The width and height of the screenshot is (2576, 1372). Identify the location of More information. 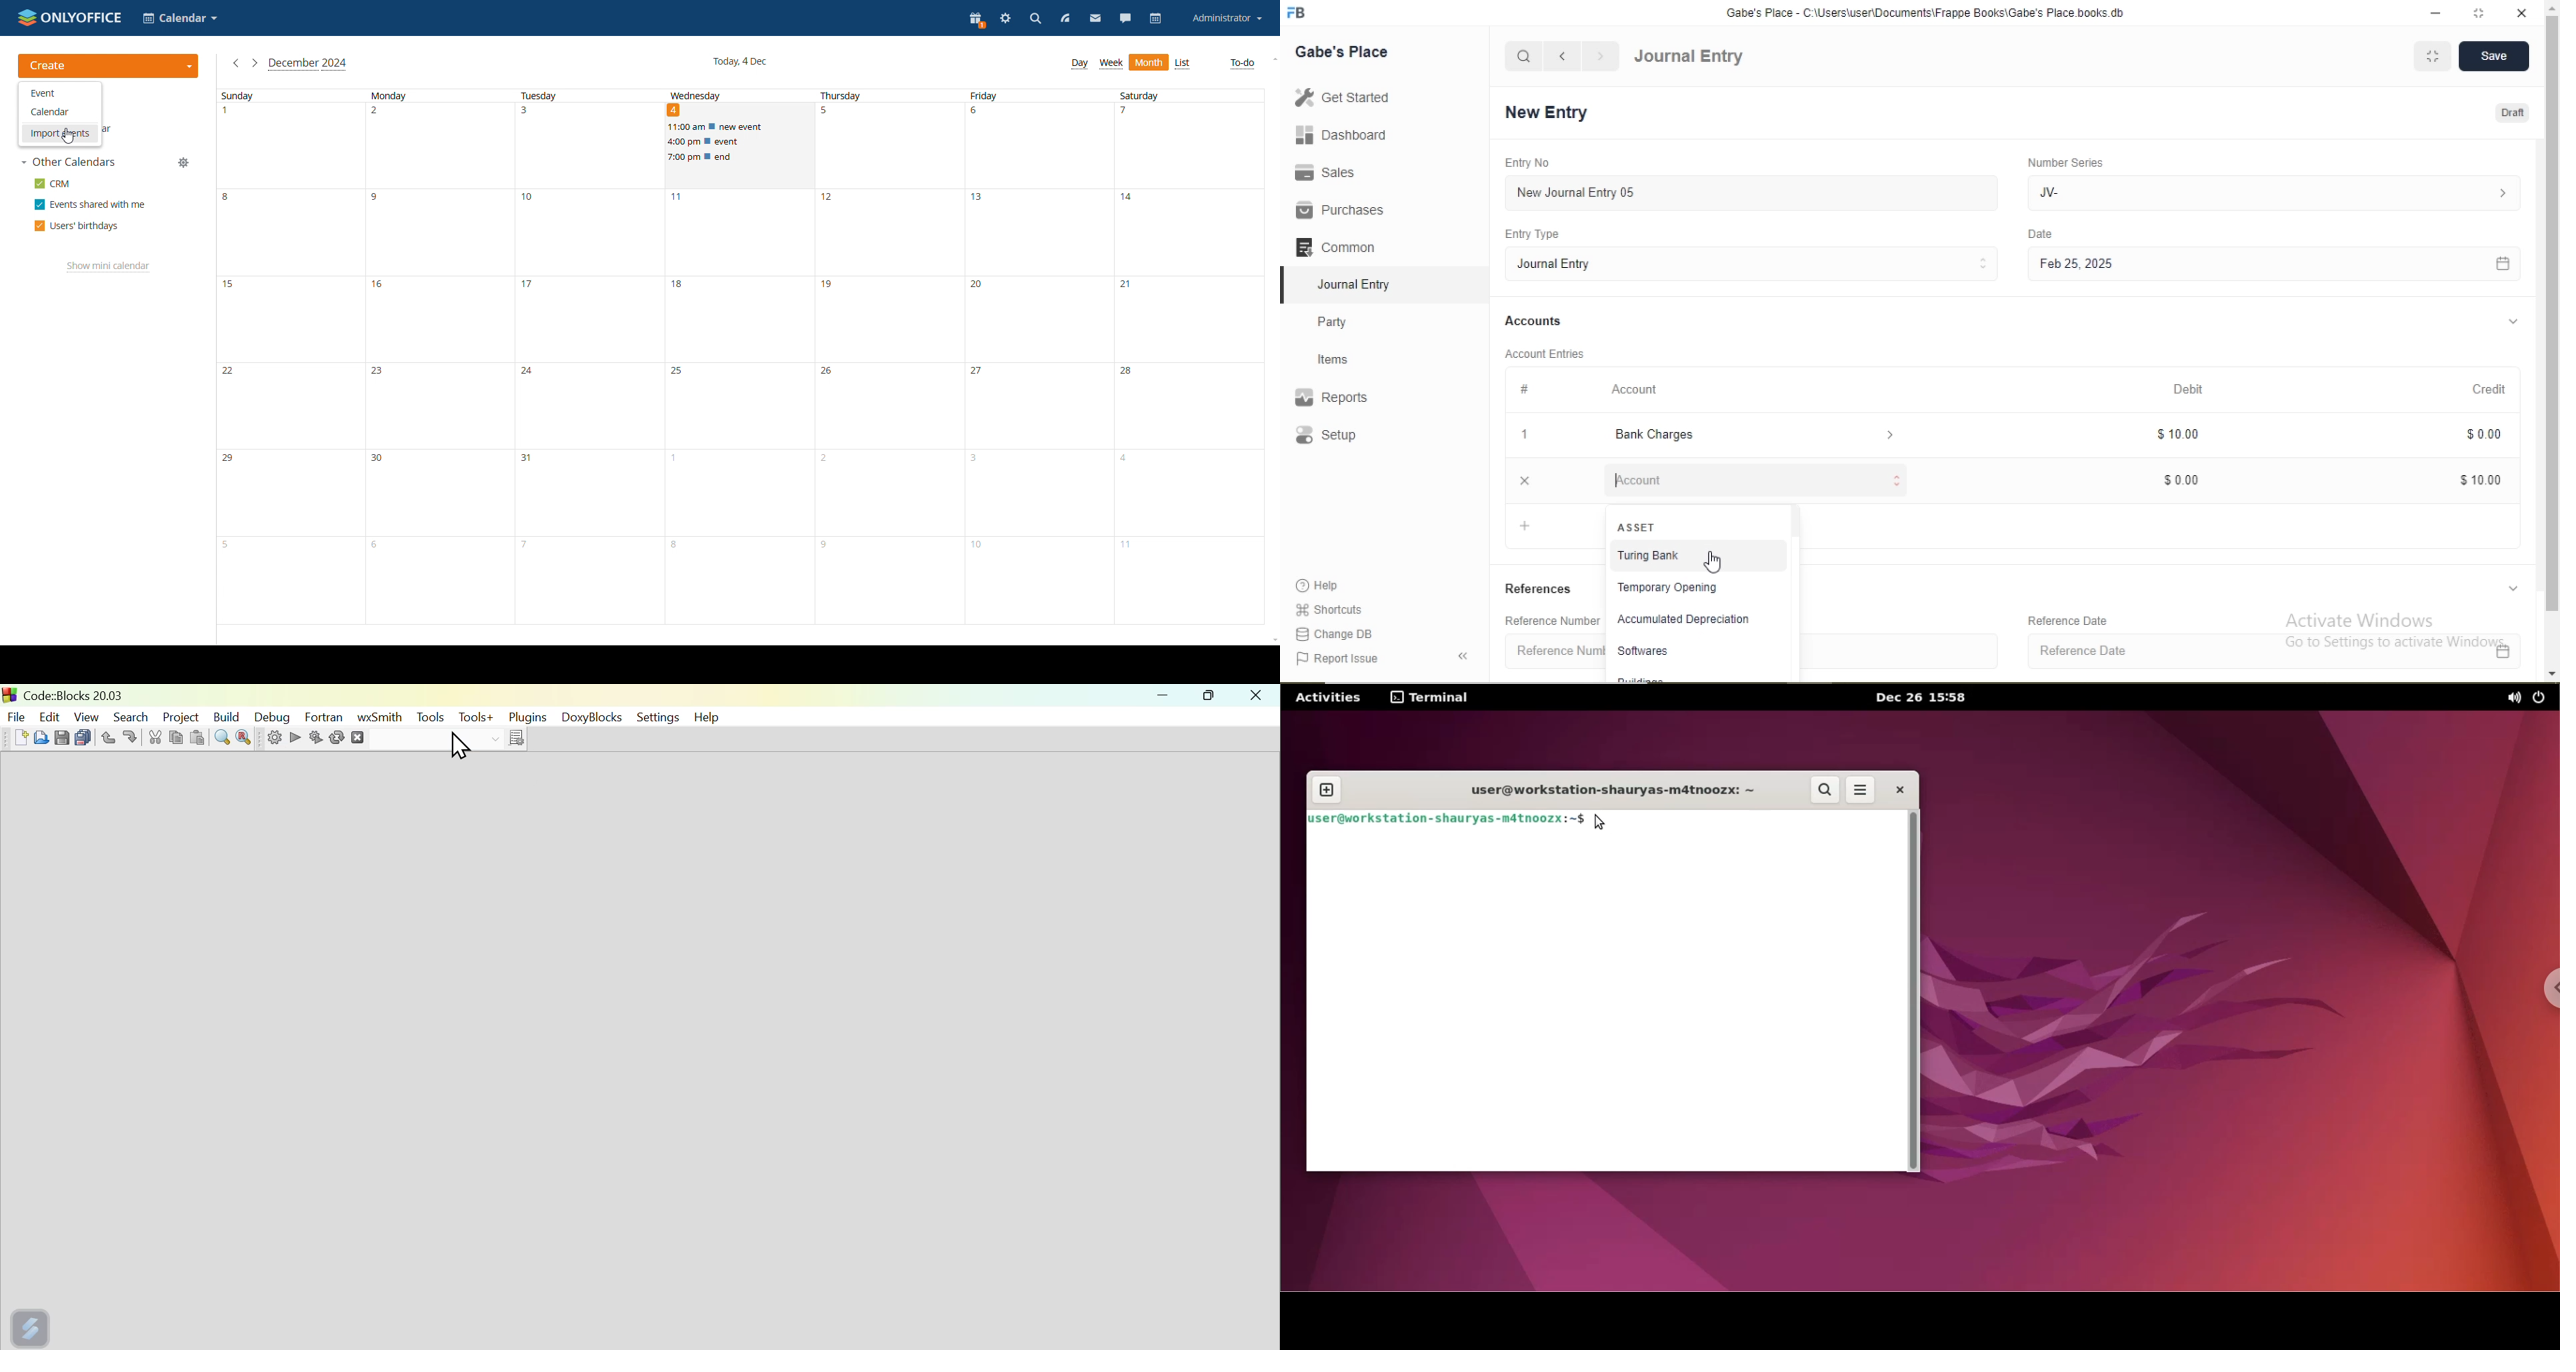
(509, 739).